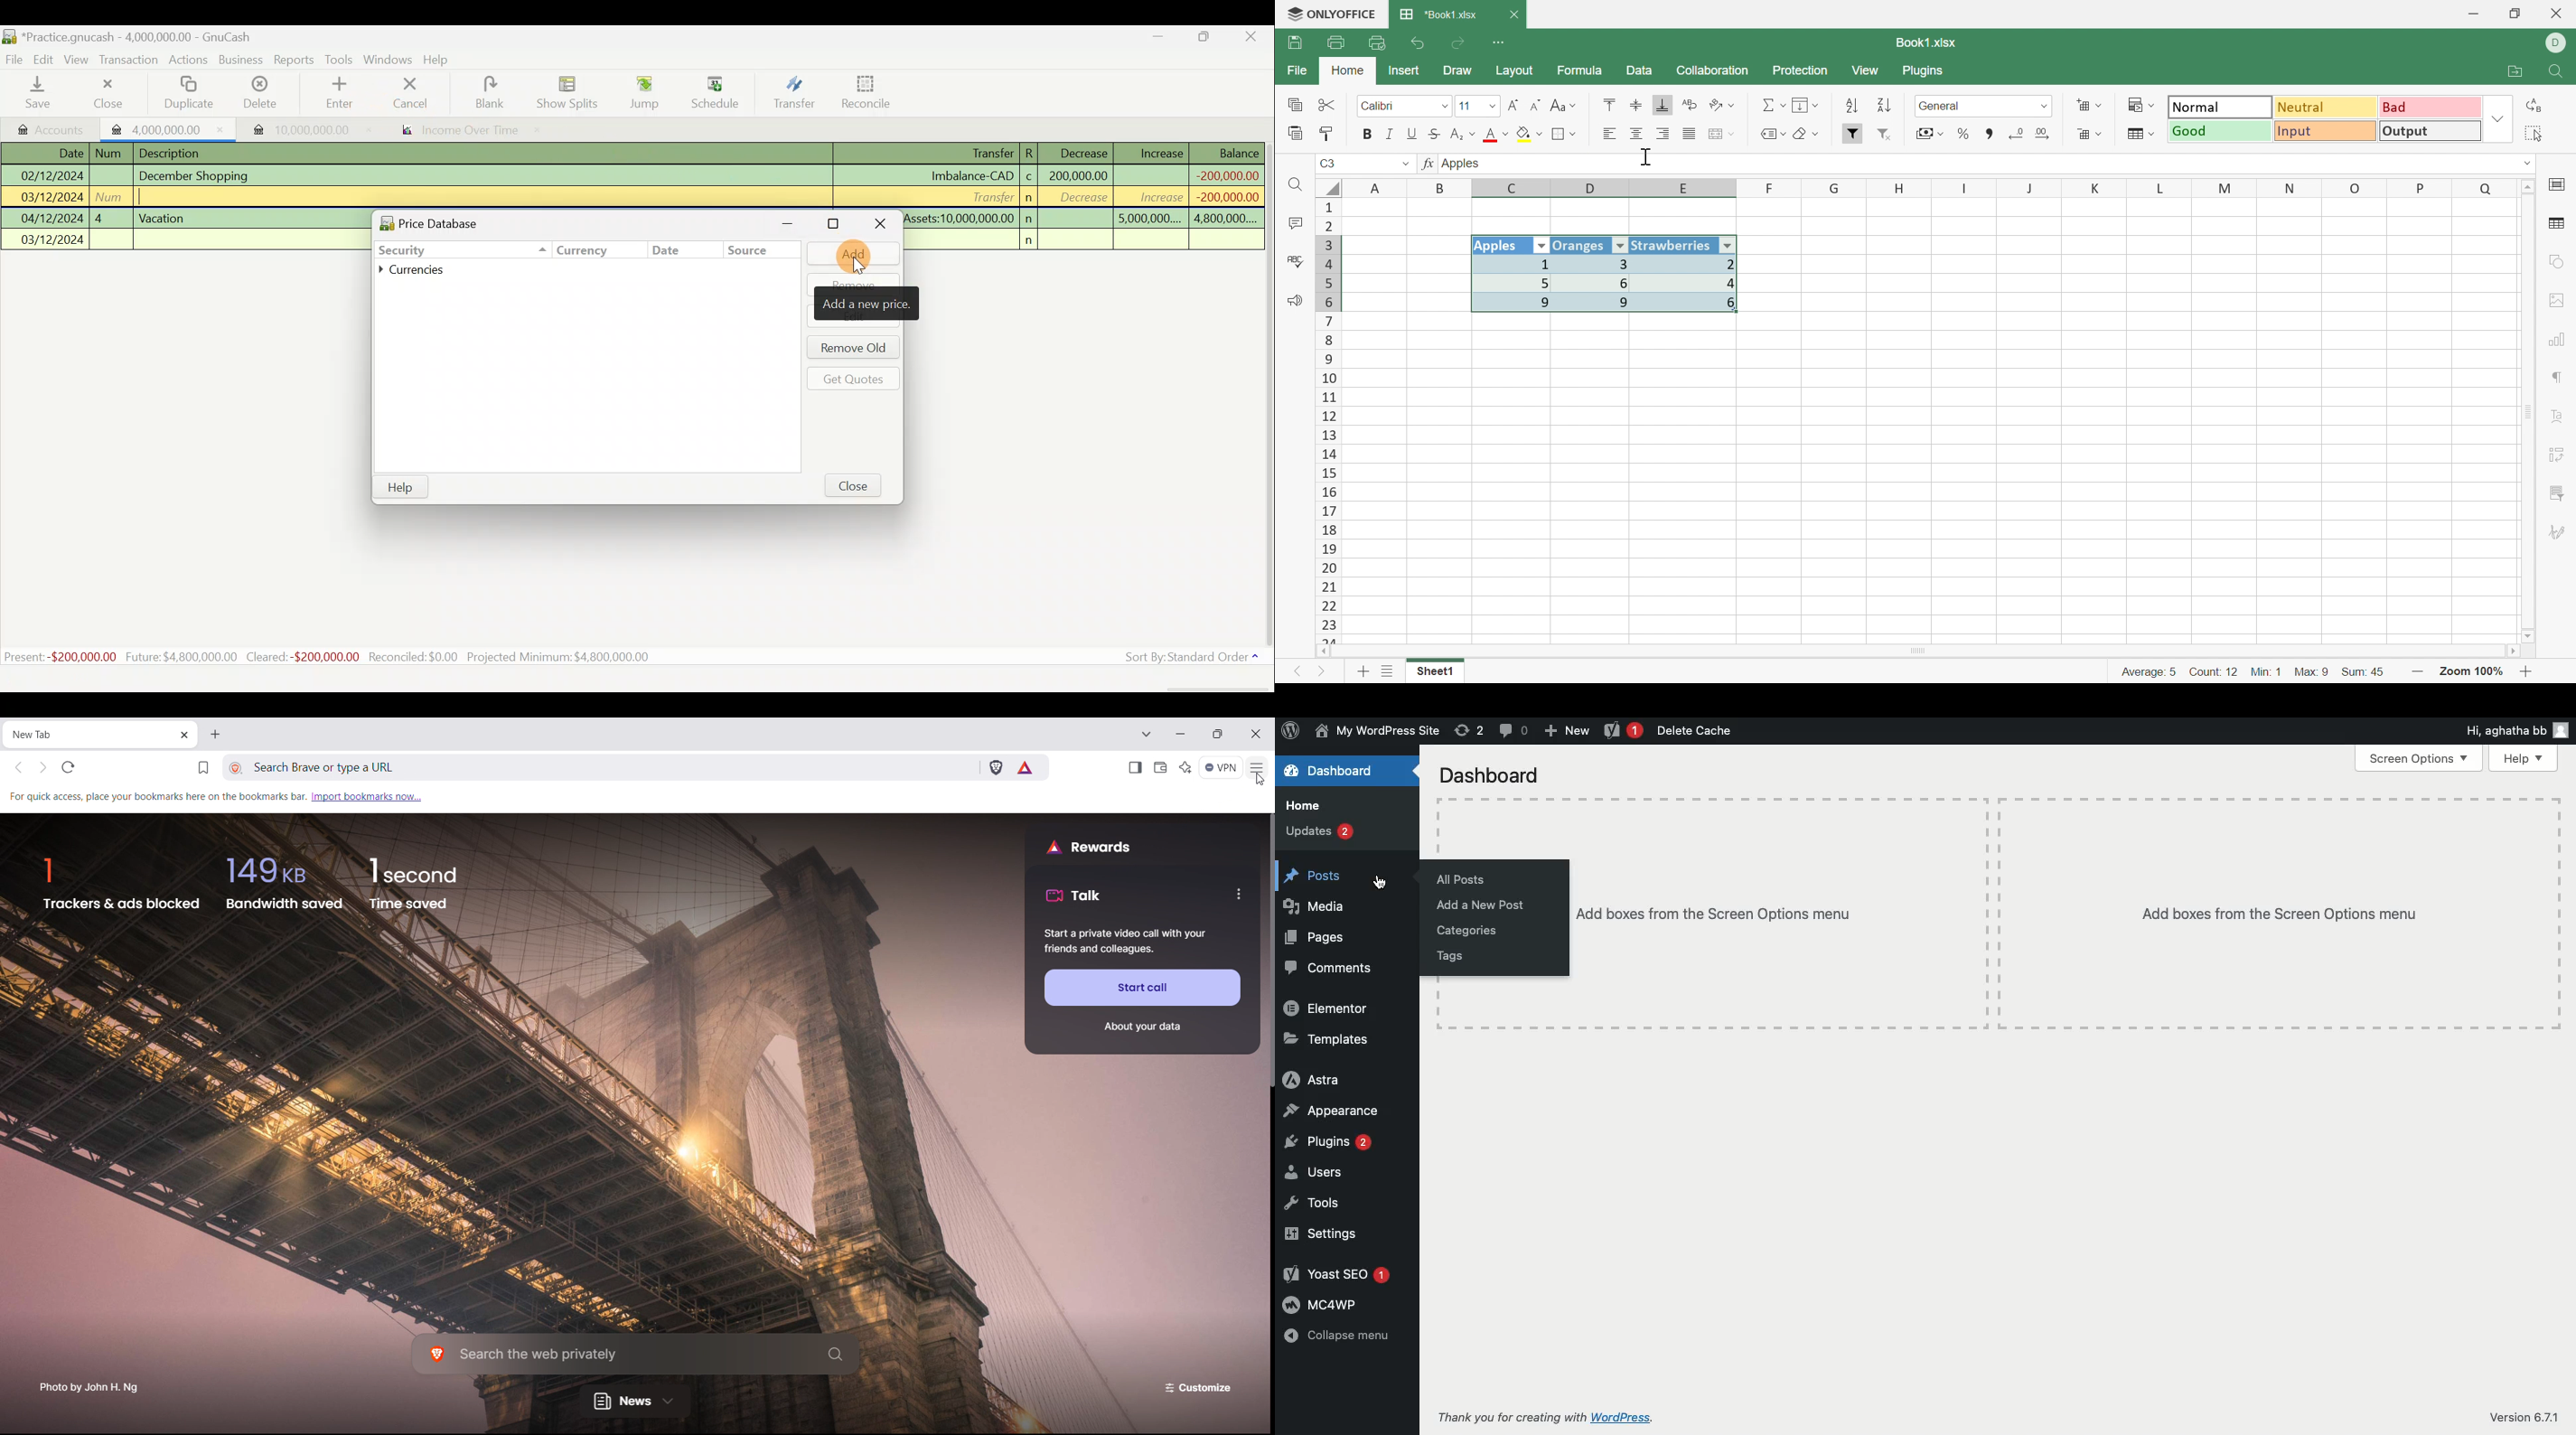 This screenshot has height=1456, width=2576. What do you see at coordinates (242, 60) in the screenshot?
I see `Business` at bounding box center [242, 60].